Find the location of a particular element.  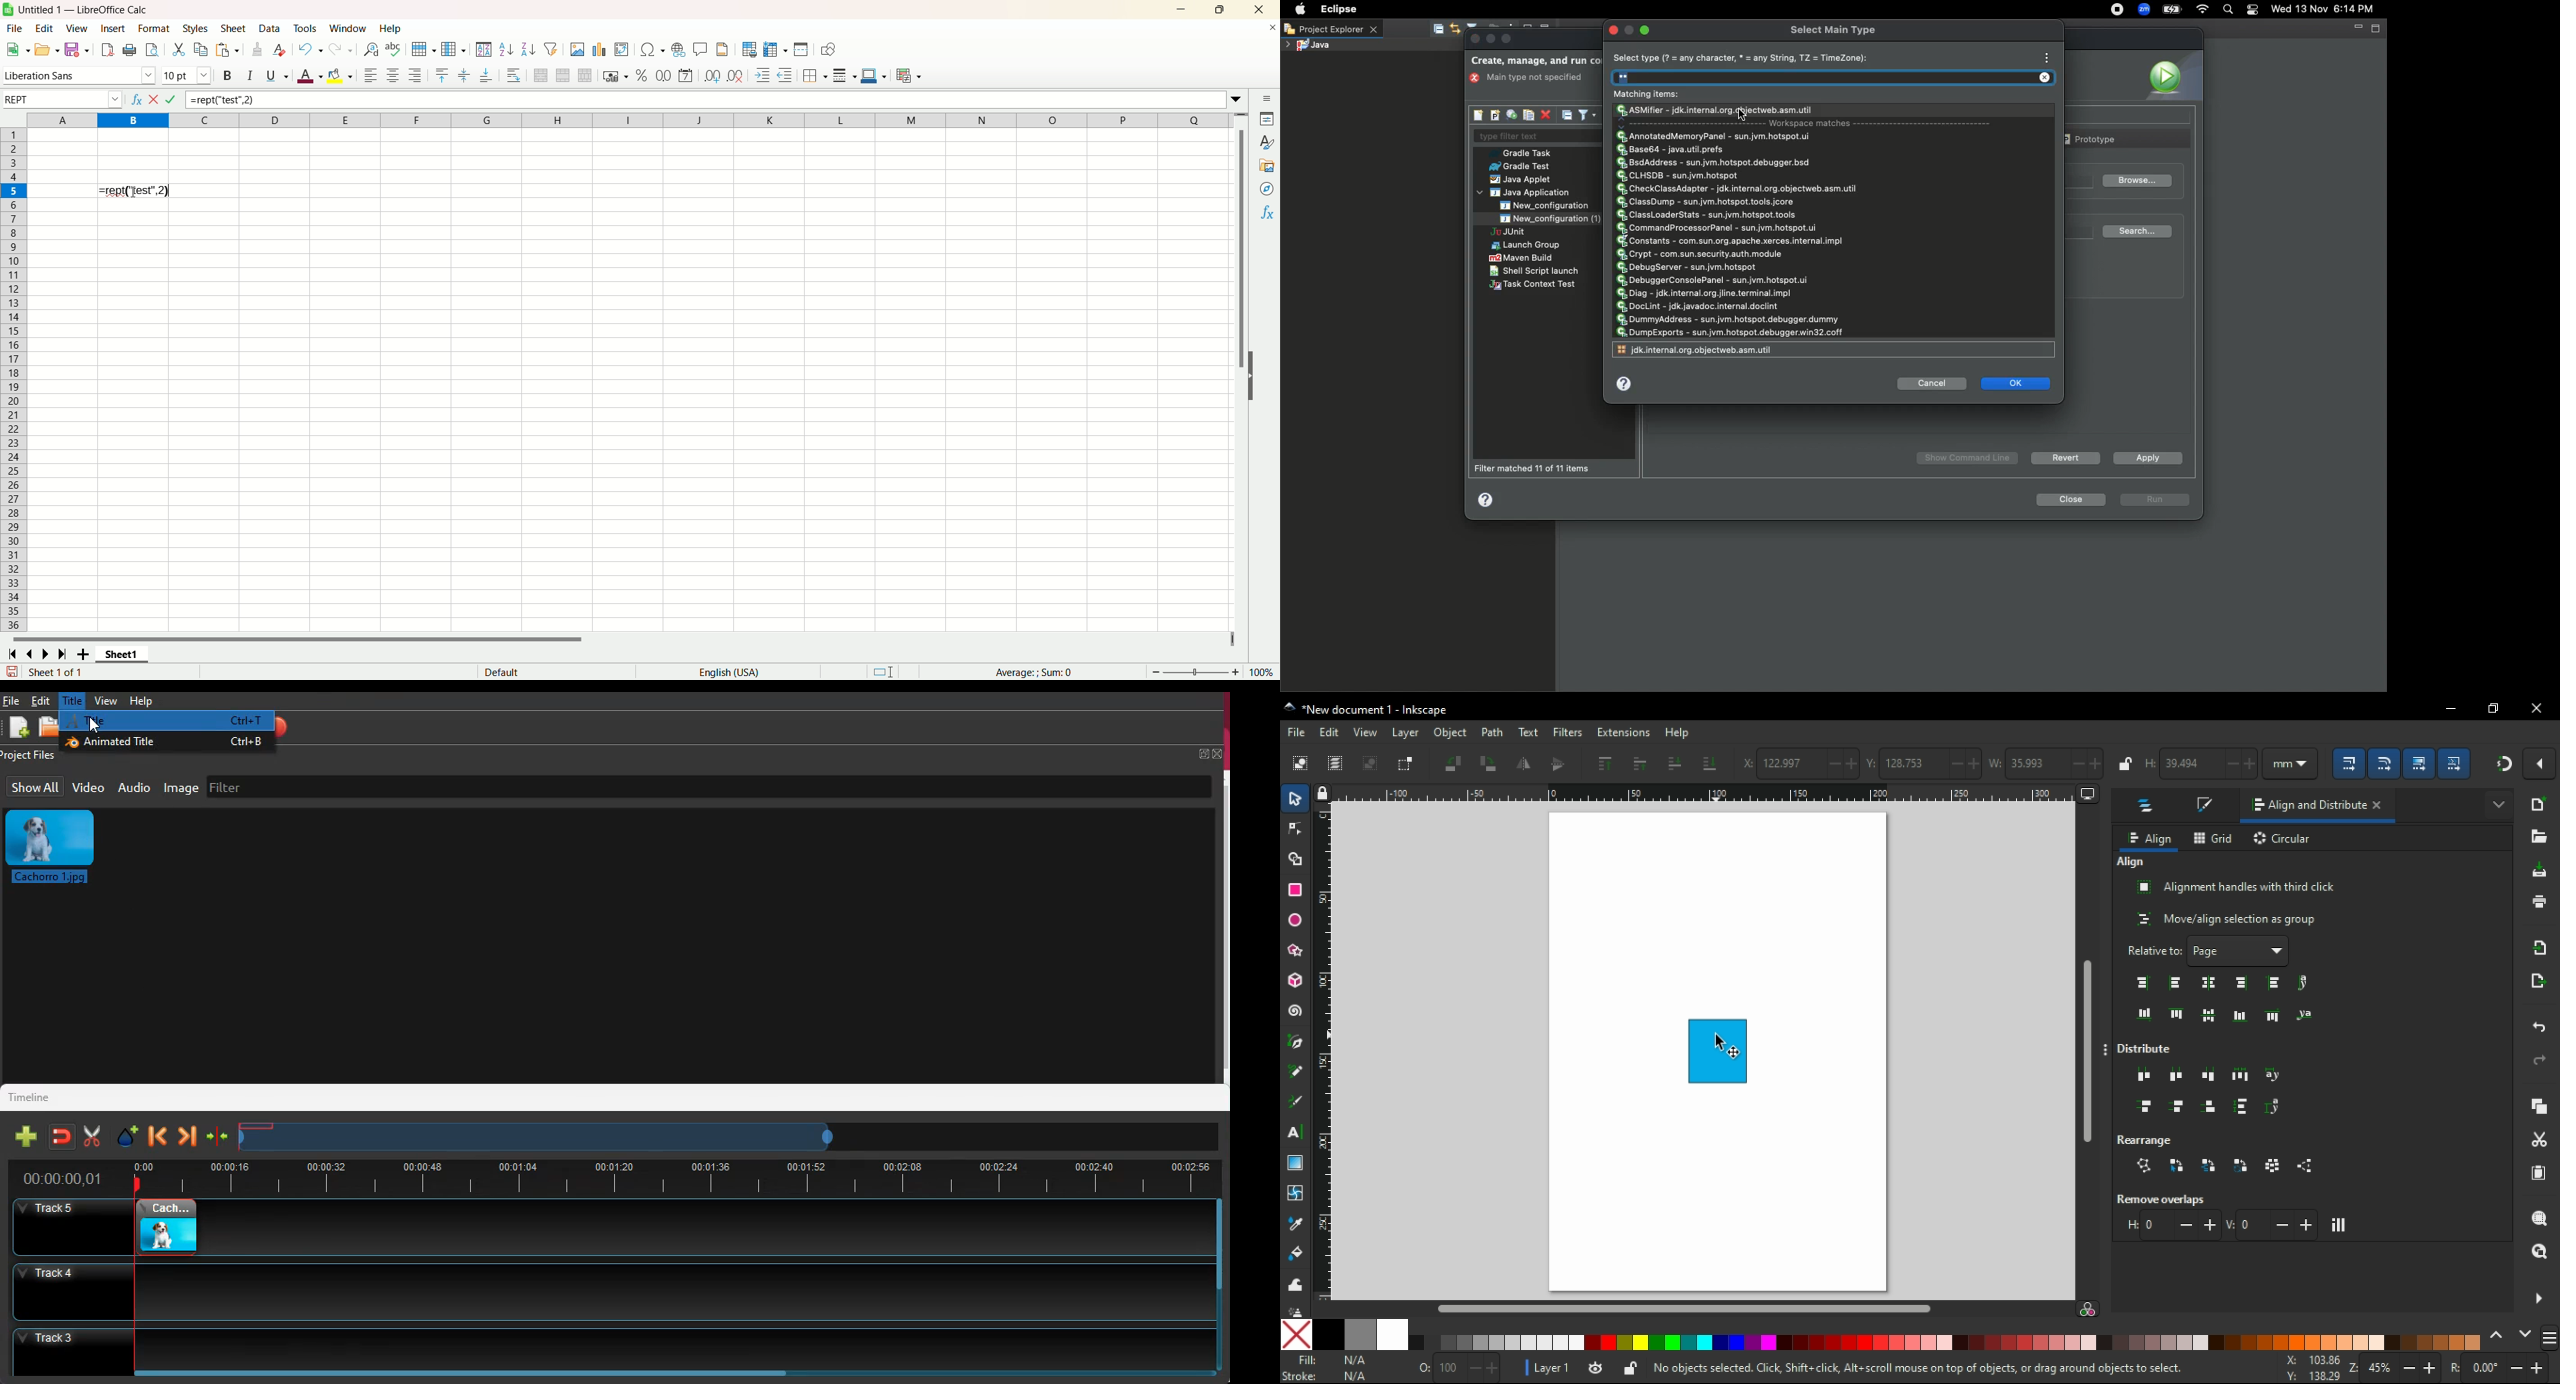

maximize is located at coordinates (1218, 11).